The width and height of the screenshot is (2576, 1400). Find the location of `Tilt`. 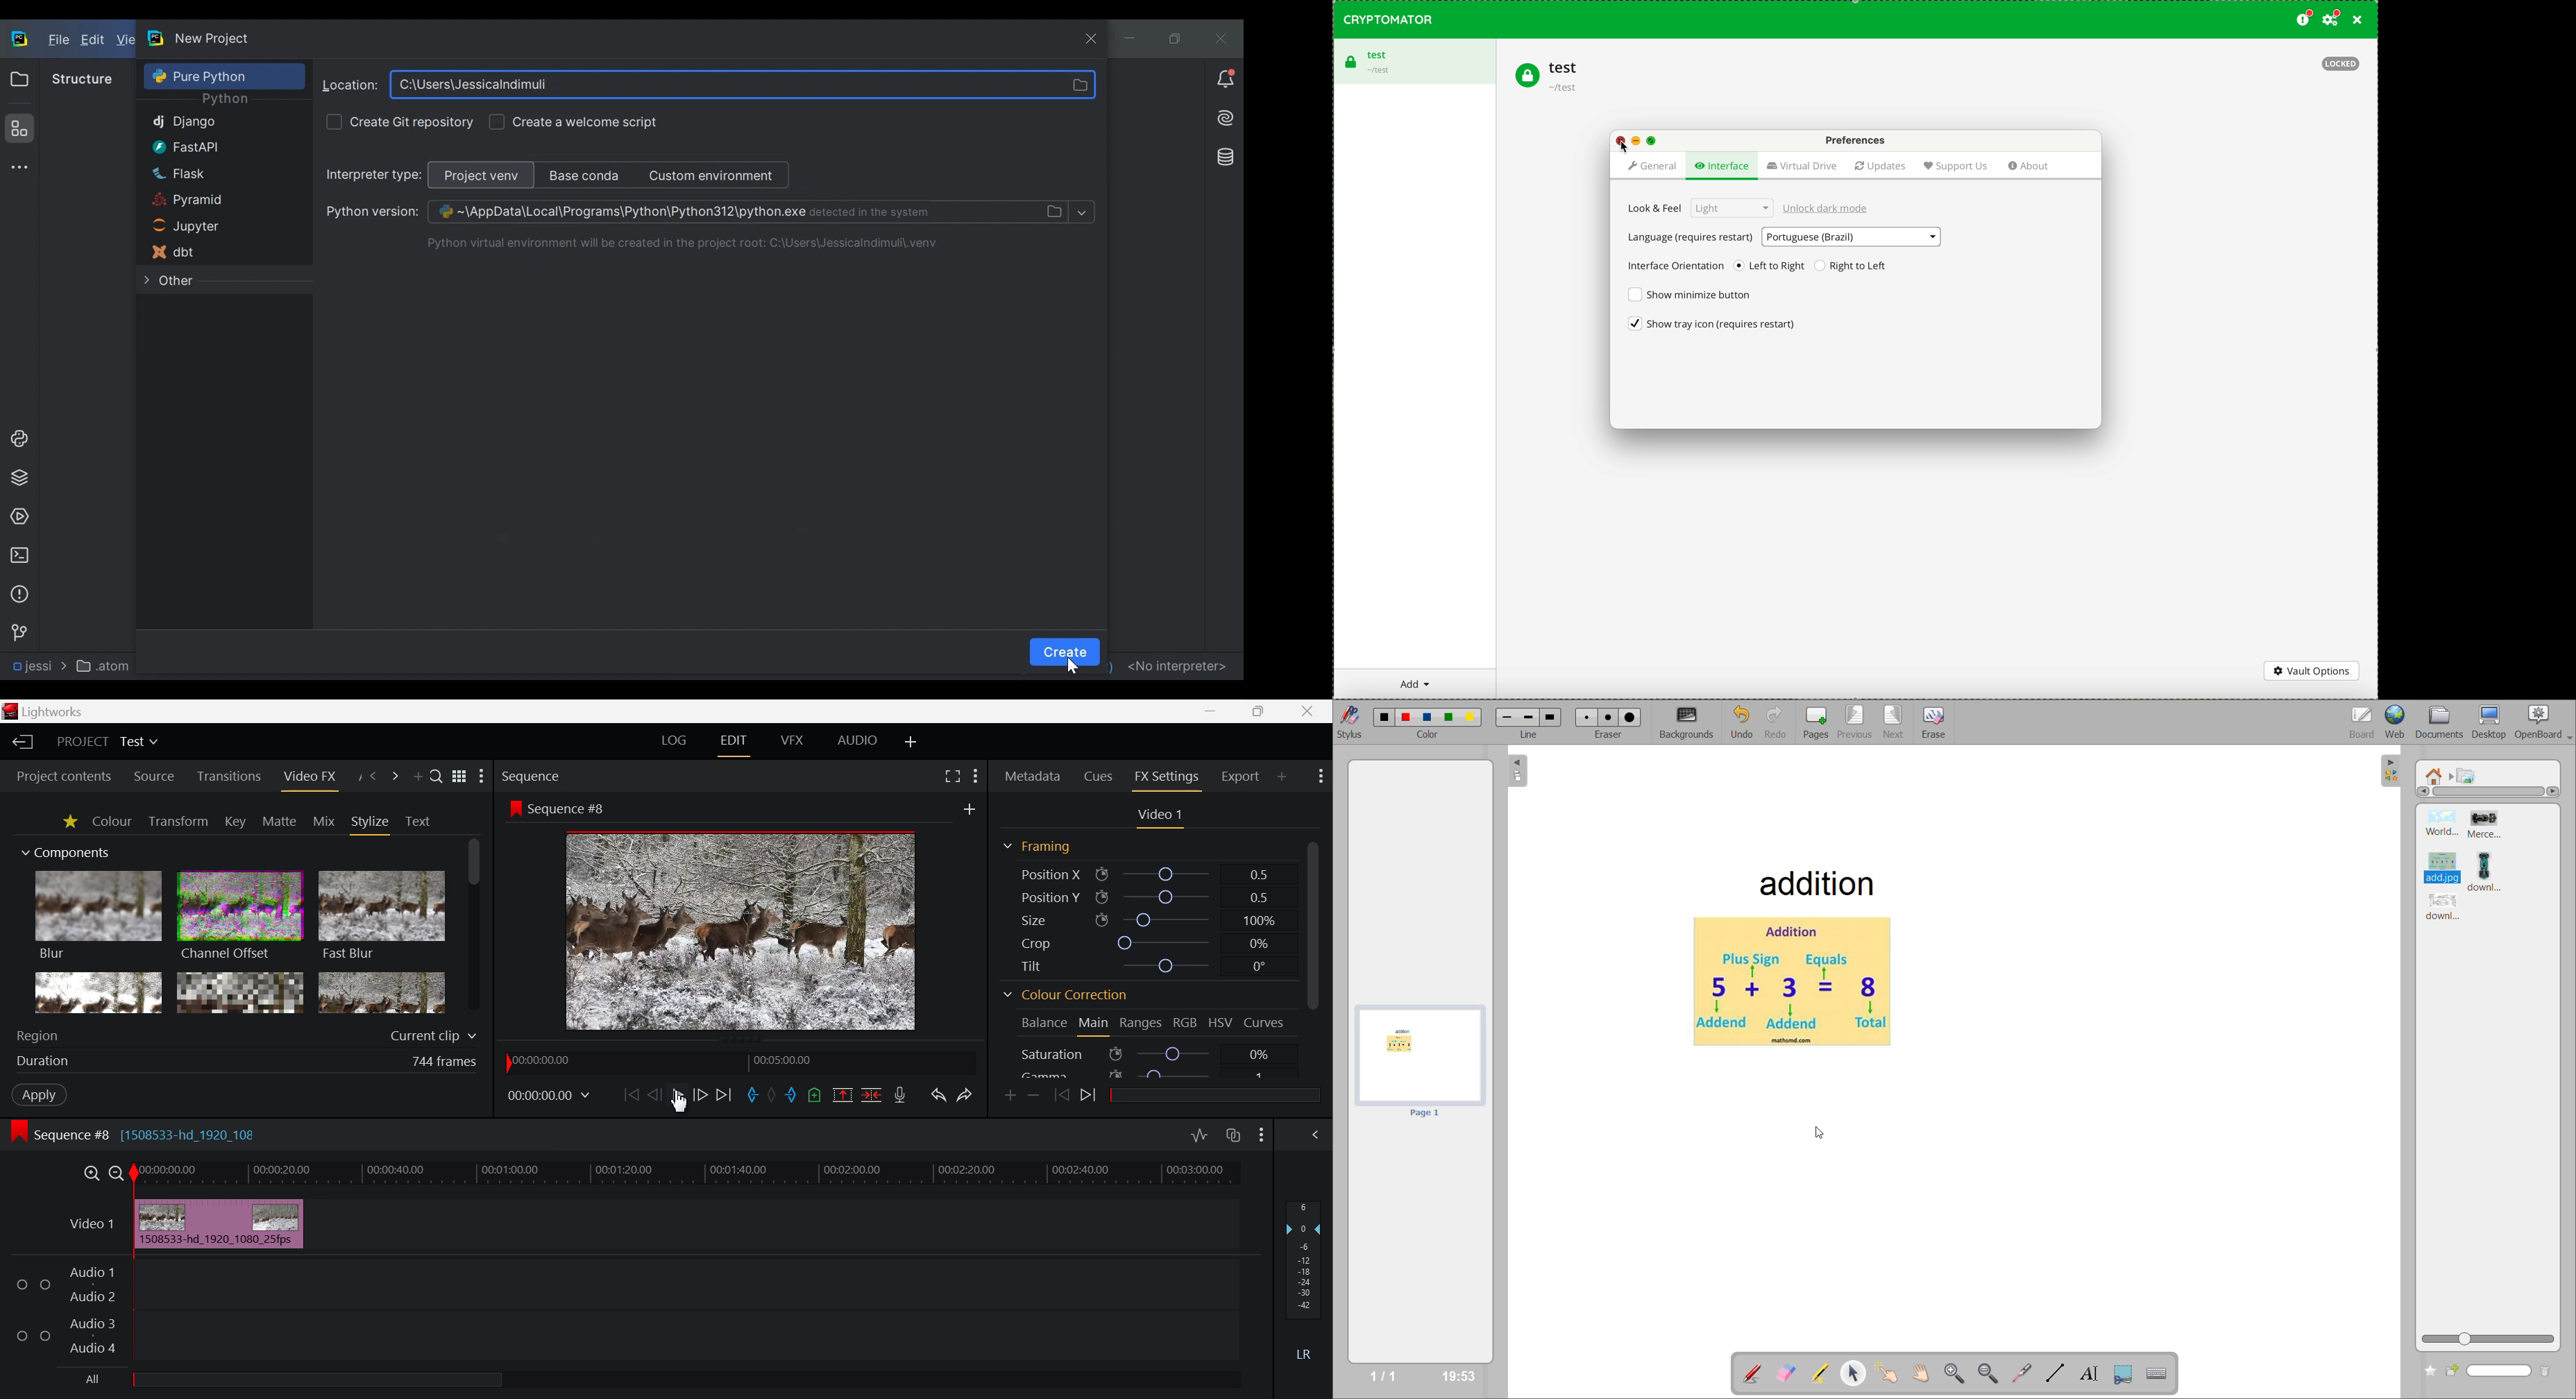

Tilt is located at coordinates (1142, 966).